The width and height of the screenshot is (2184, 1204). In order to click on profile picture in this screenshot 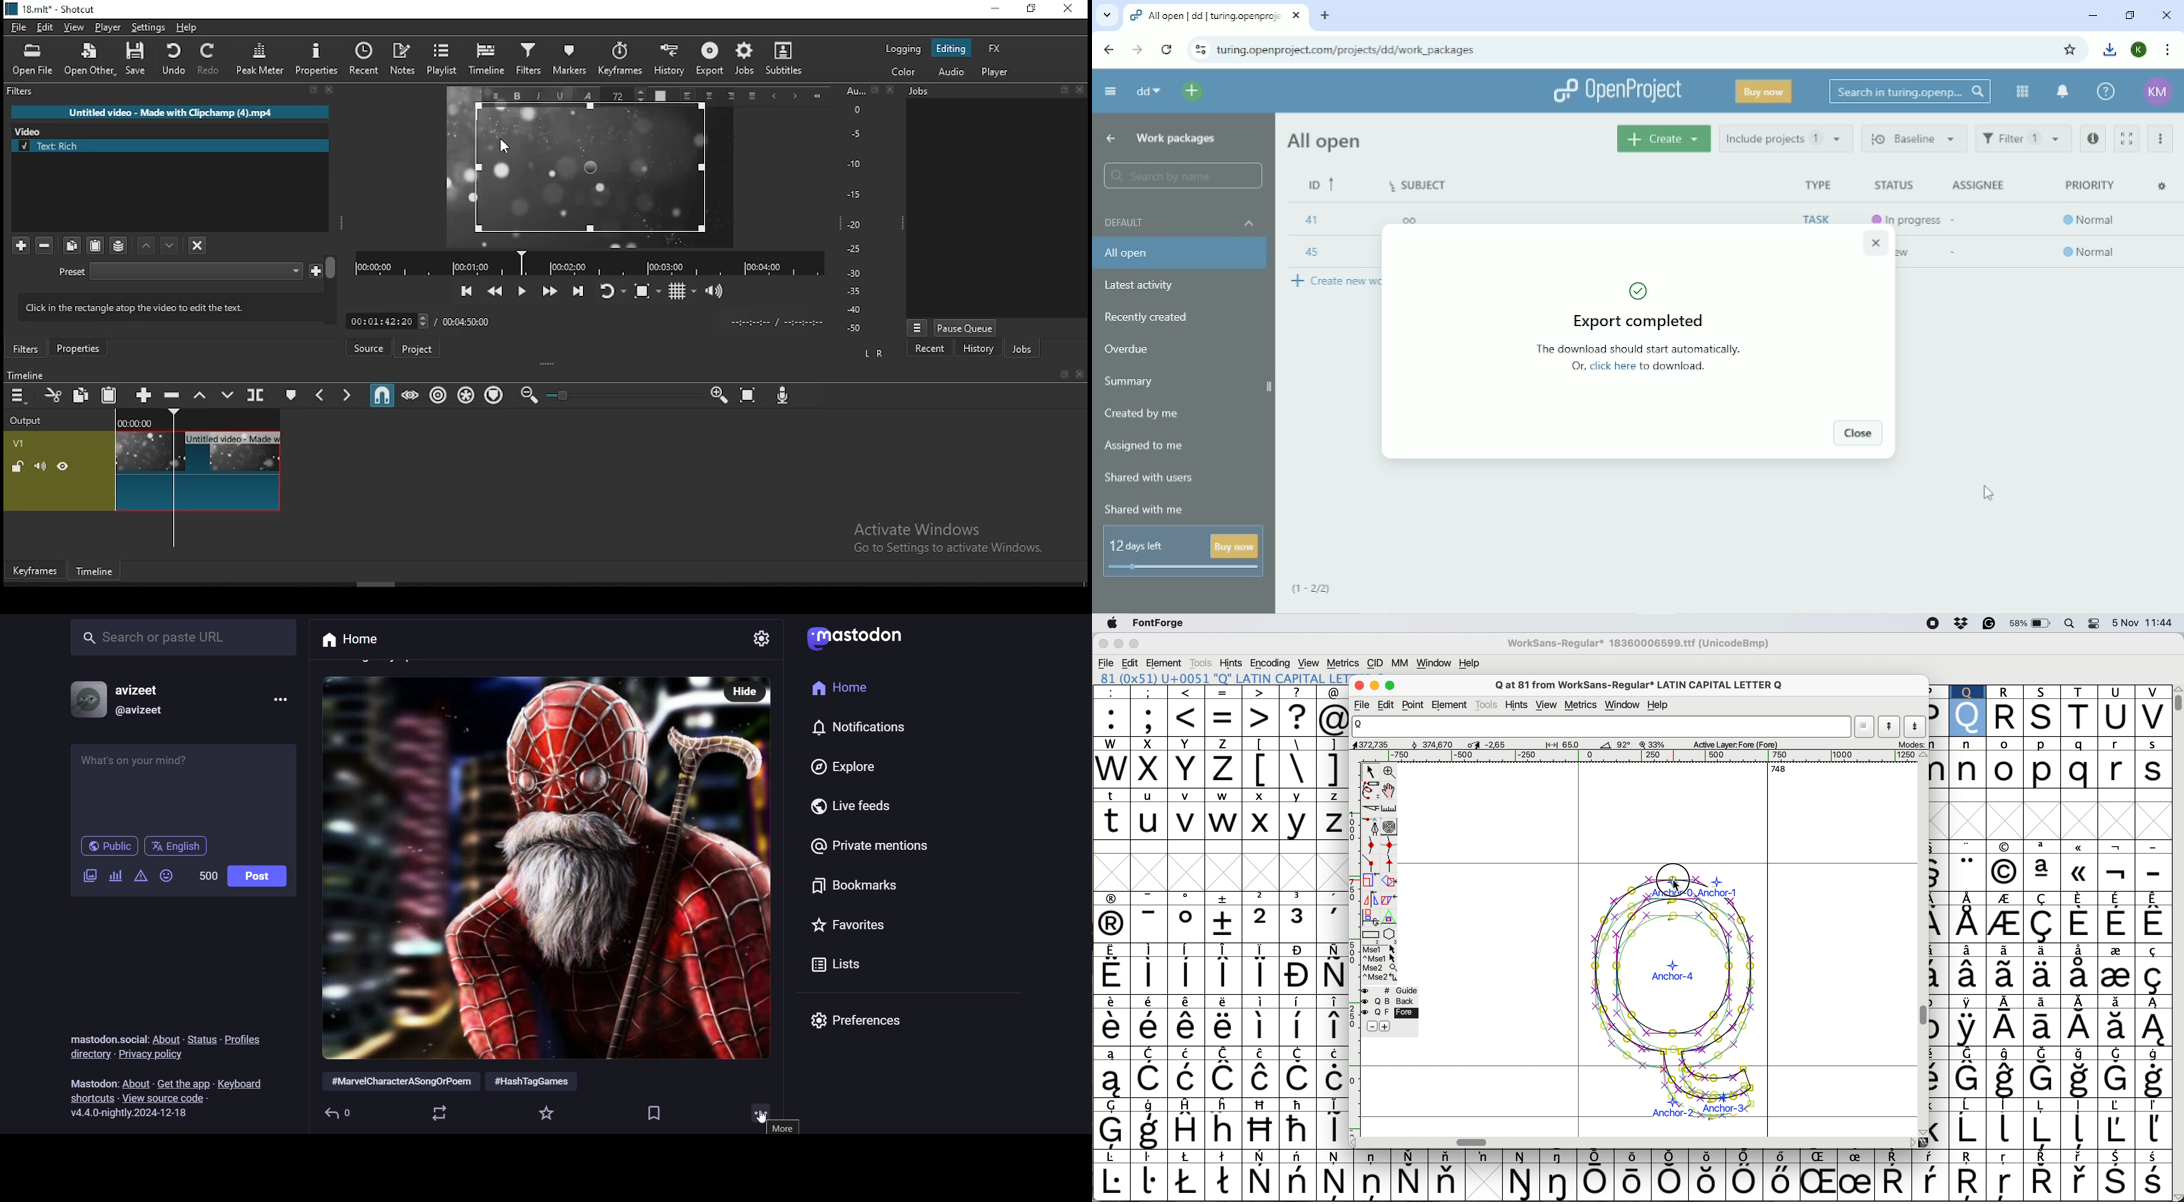, I will do `click(82, 700)`.